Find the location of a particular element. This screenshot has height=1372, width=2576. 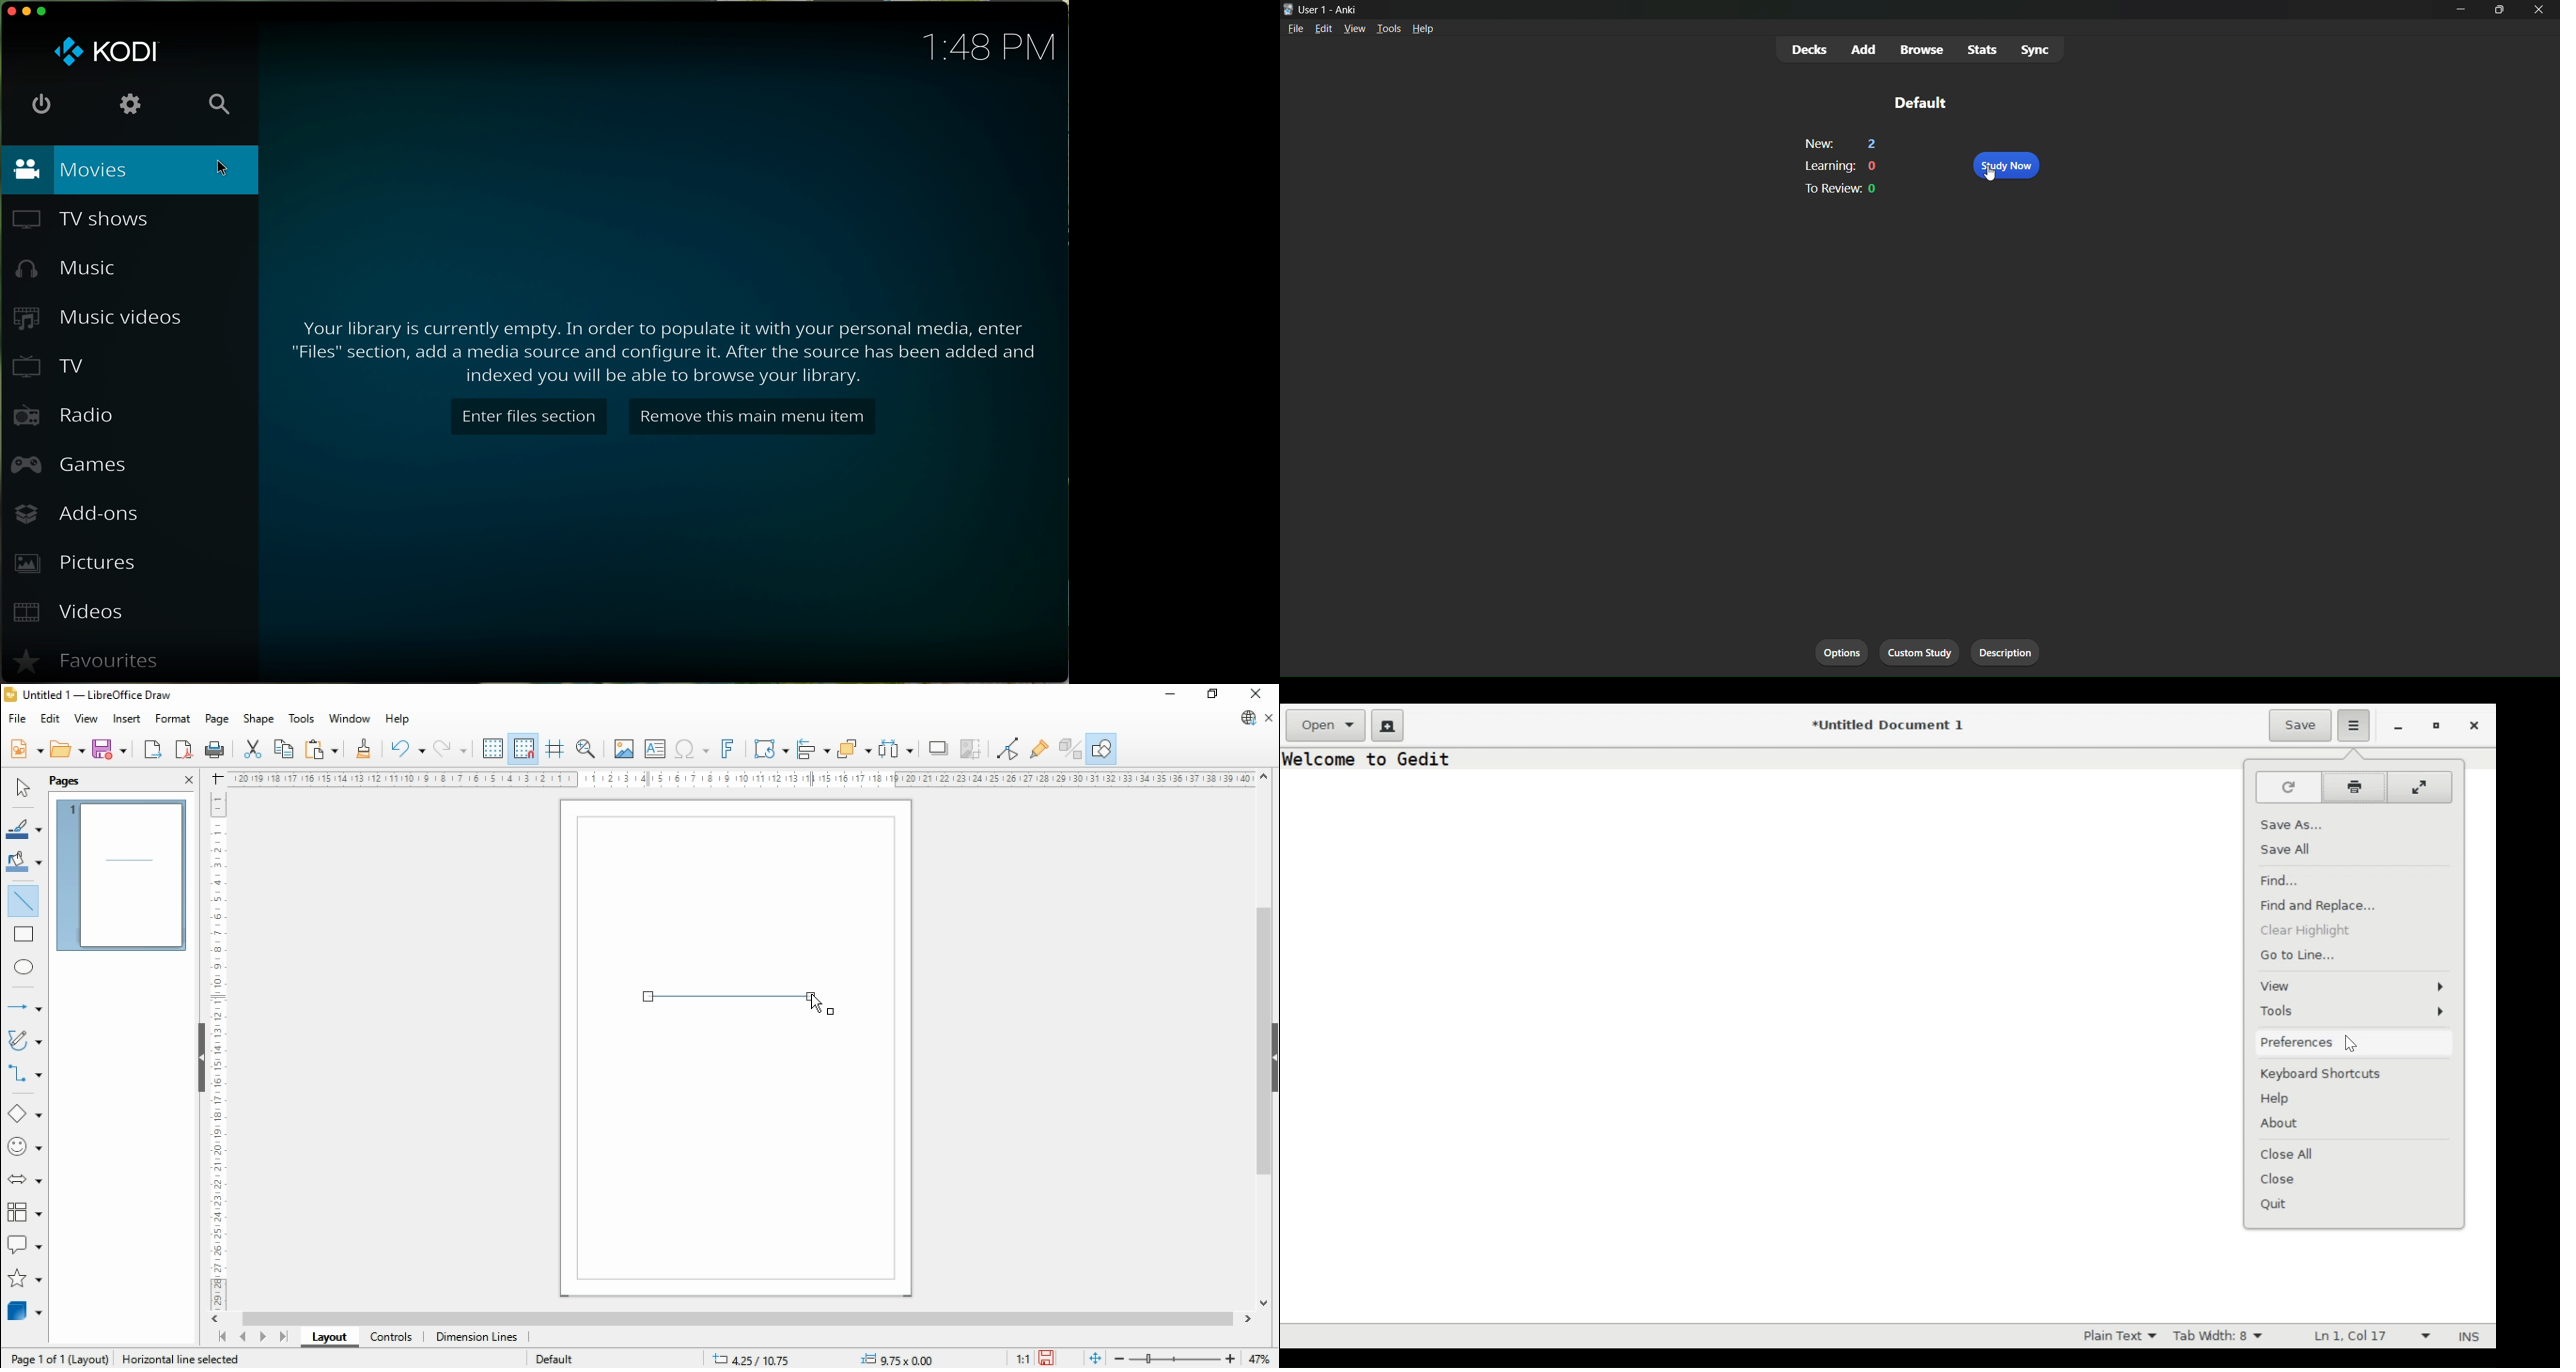

text is located at coordinates (666, 353).